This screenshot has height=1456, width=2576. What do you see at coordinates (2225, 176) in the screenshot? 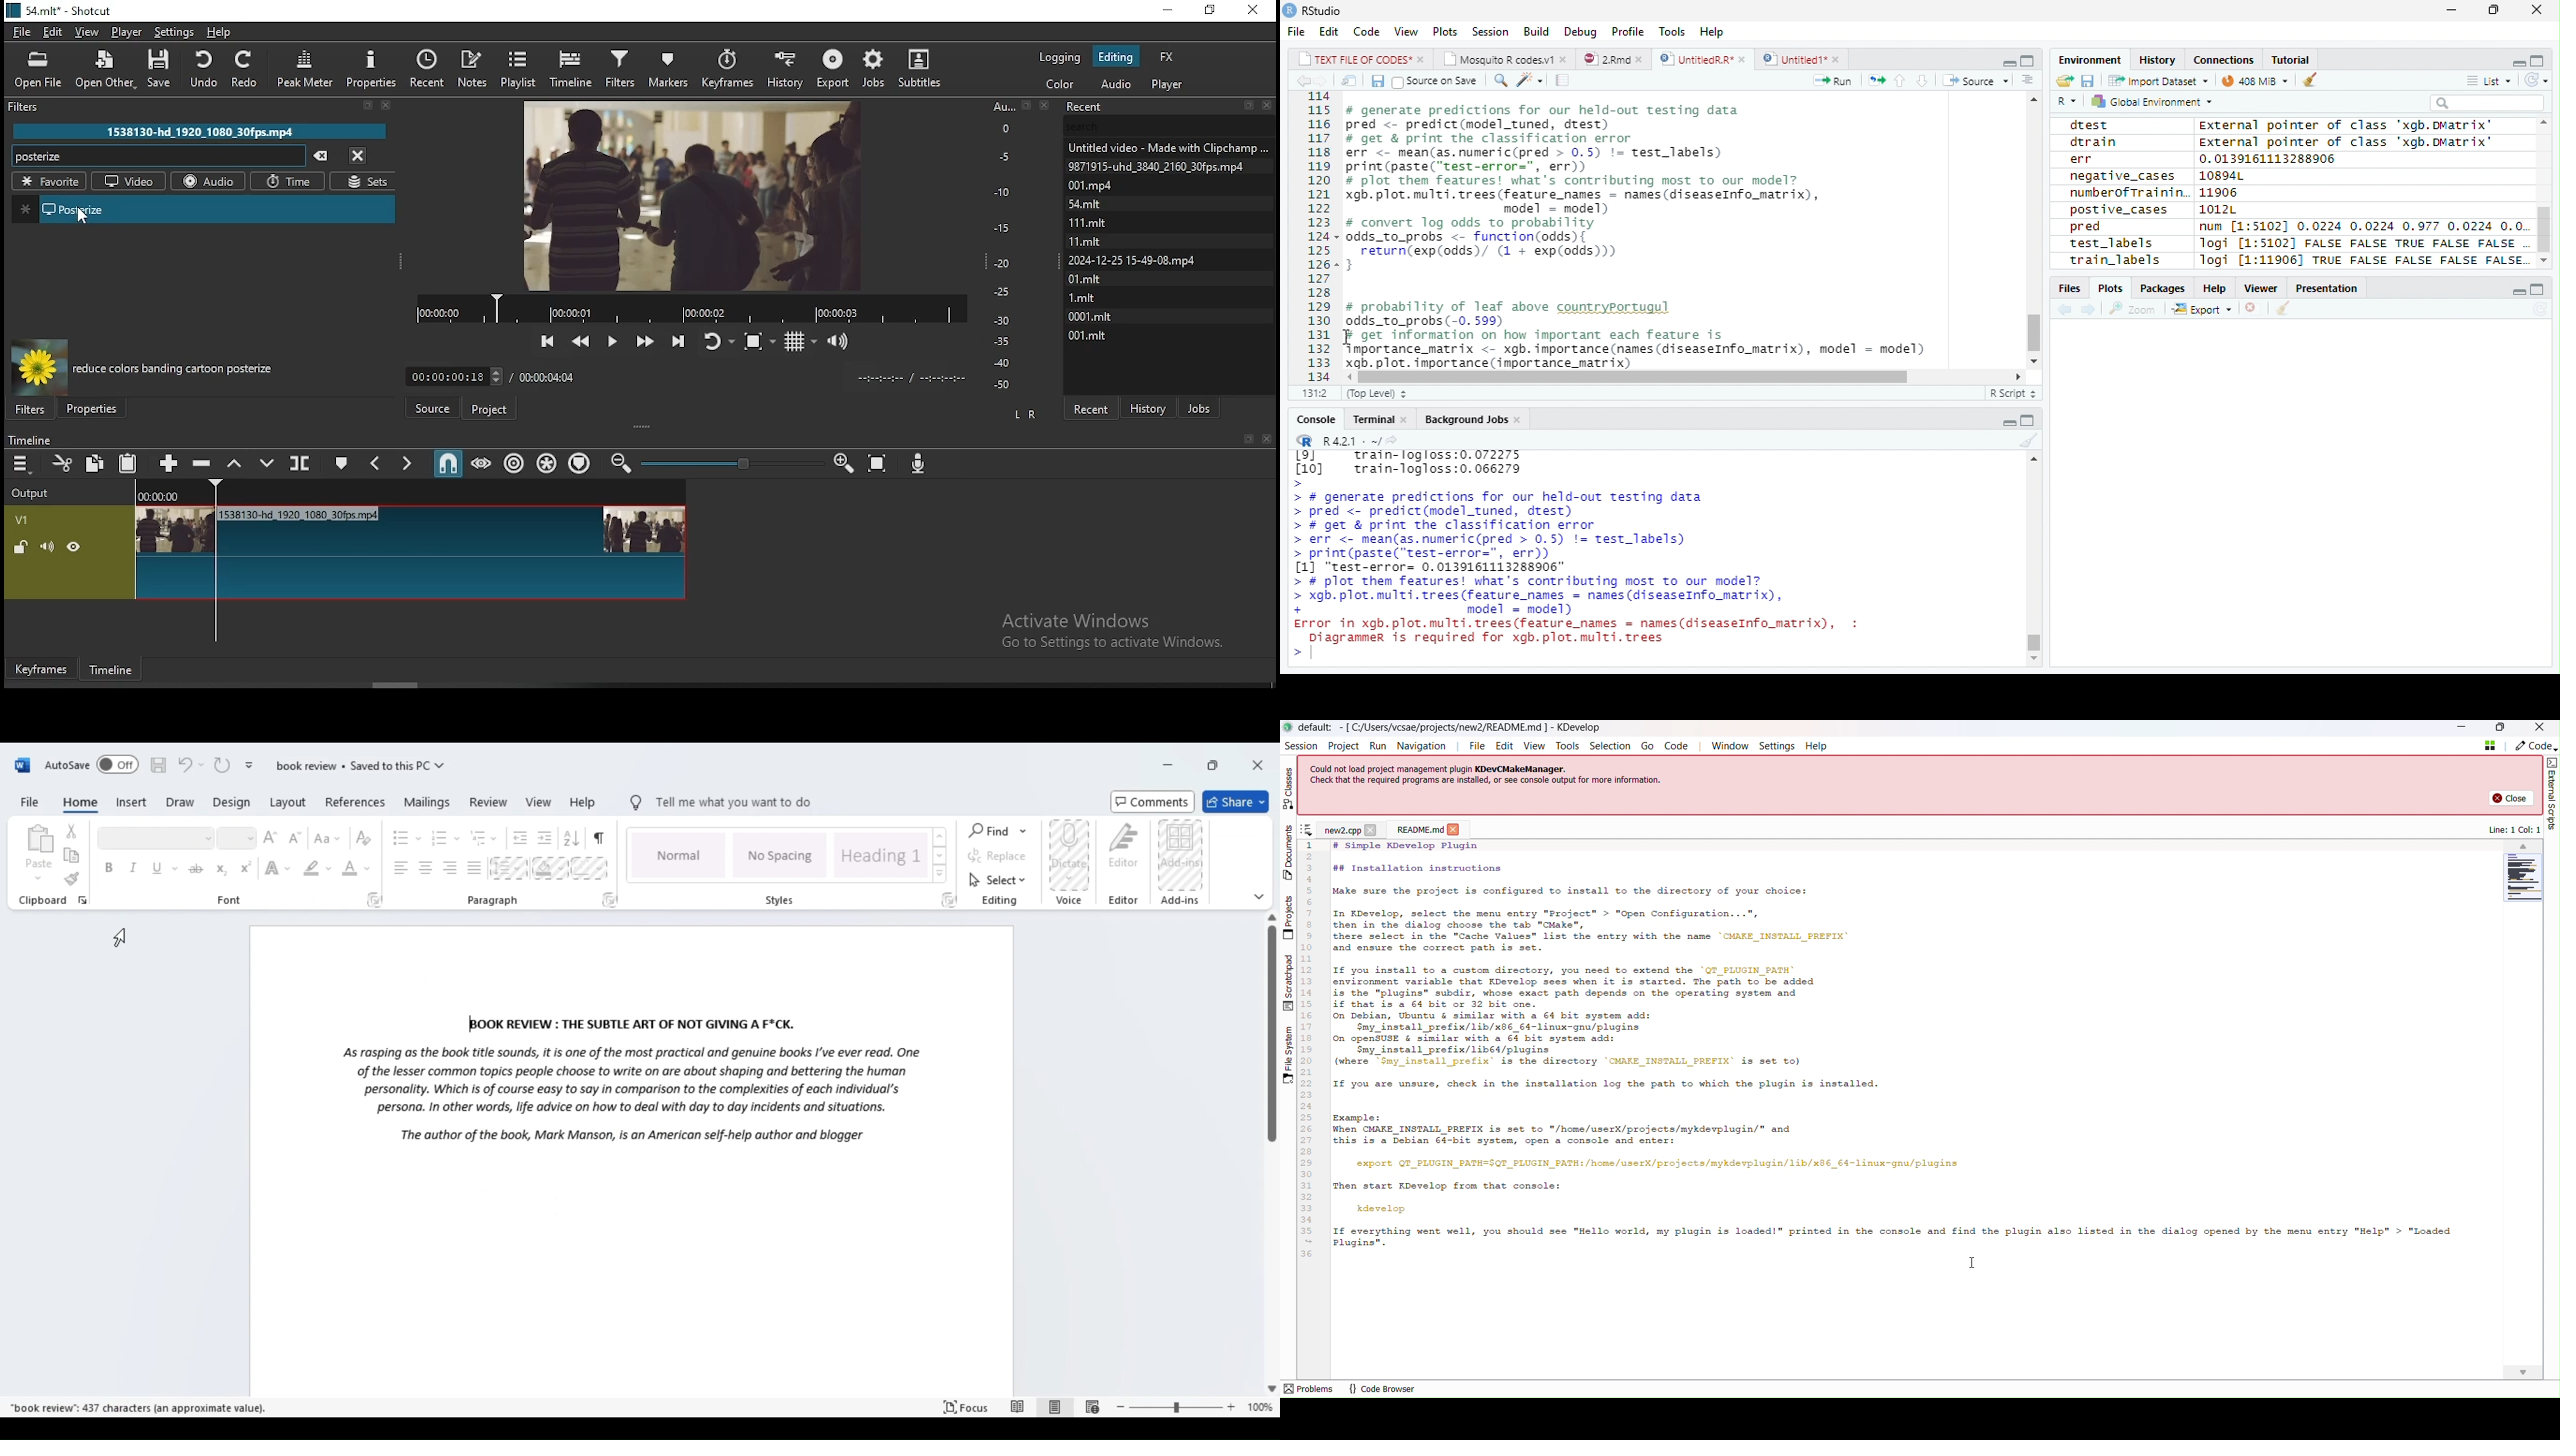
I see `10894L` at bounding box center [2225, 176].